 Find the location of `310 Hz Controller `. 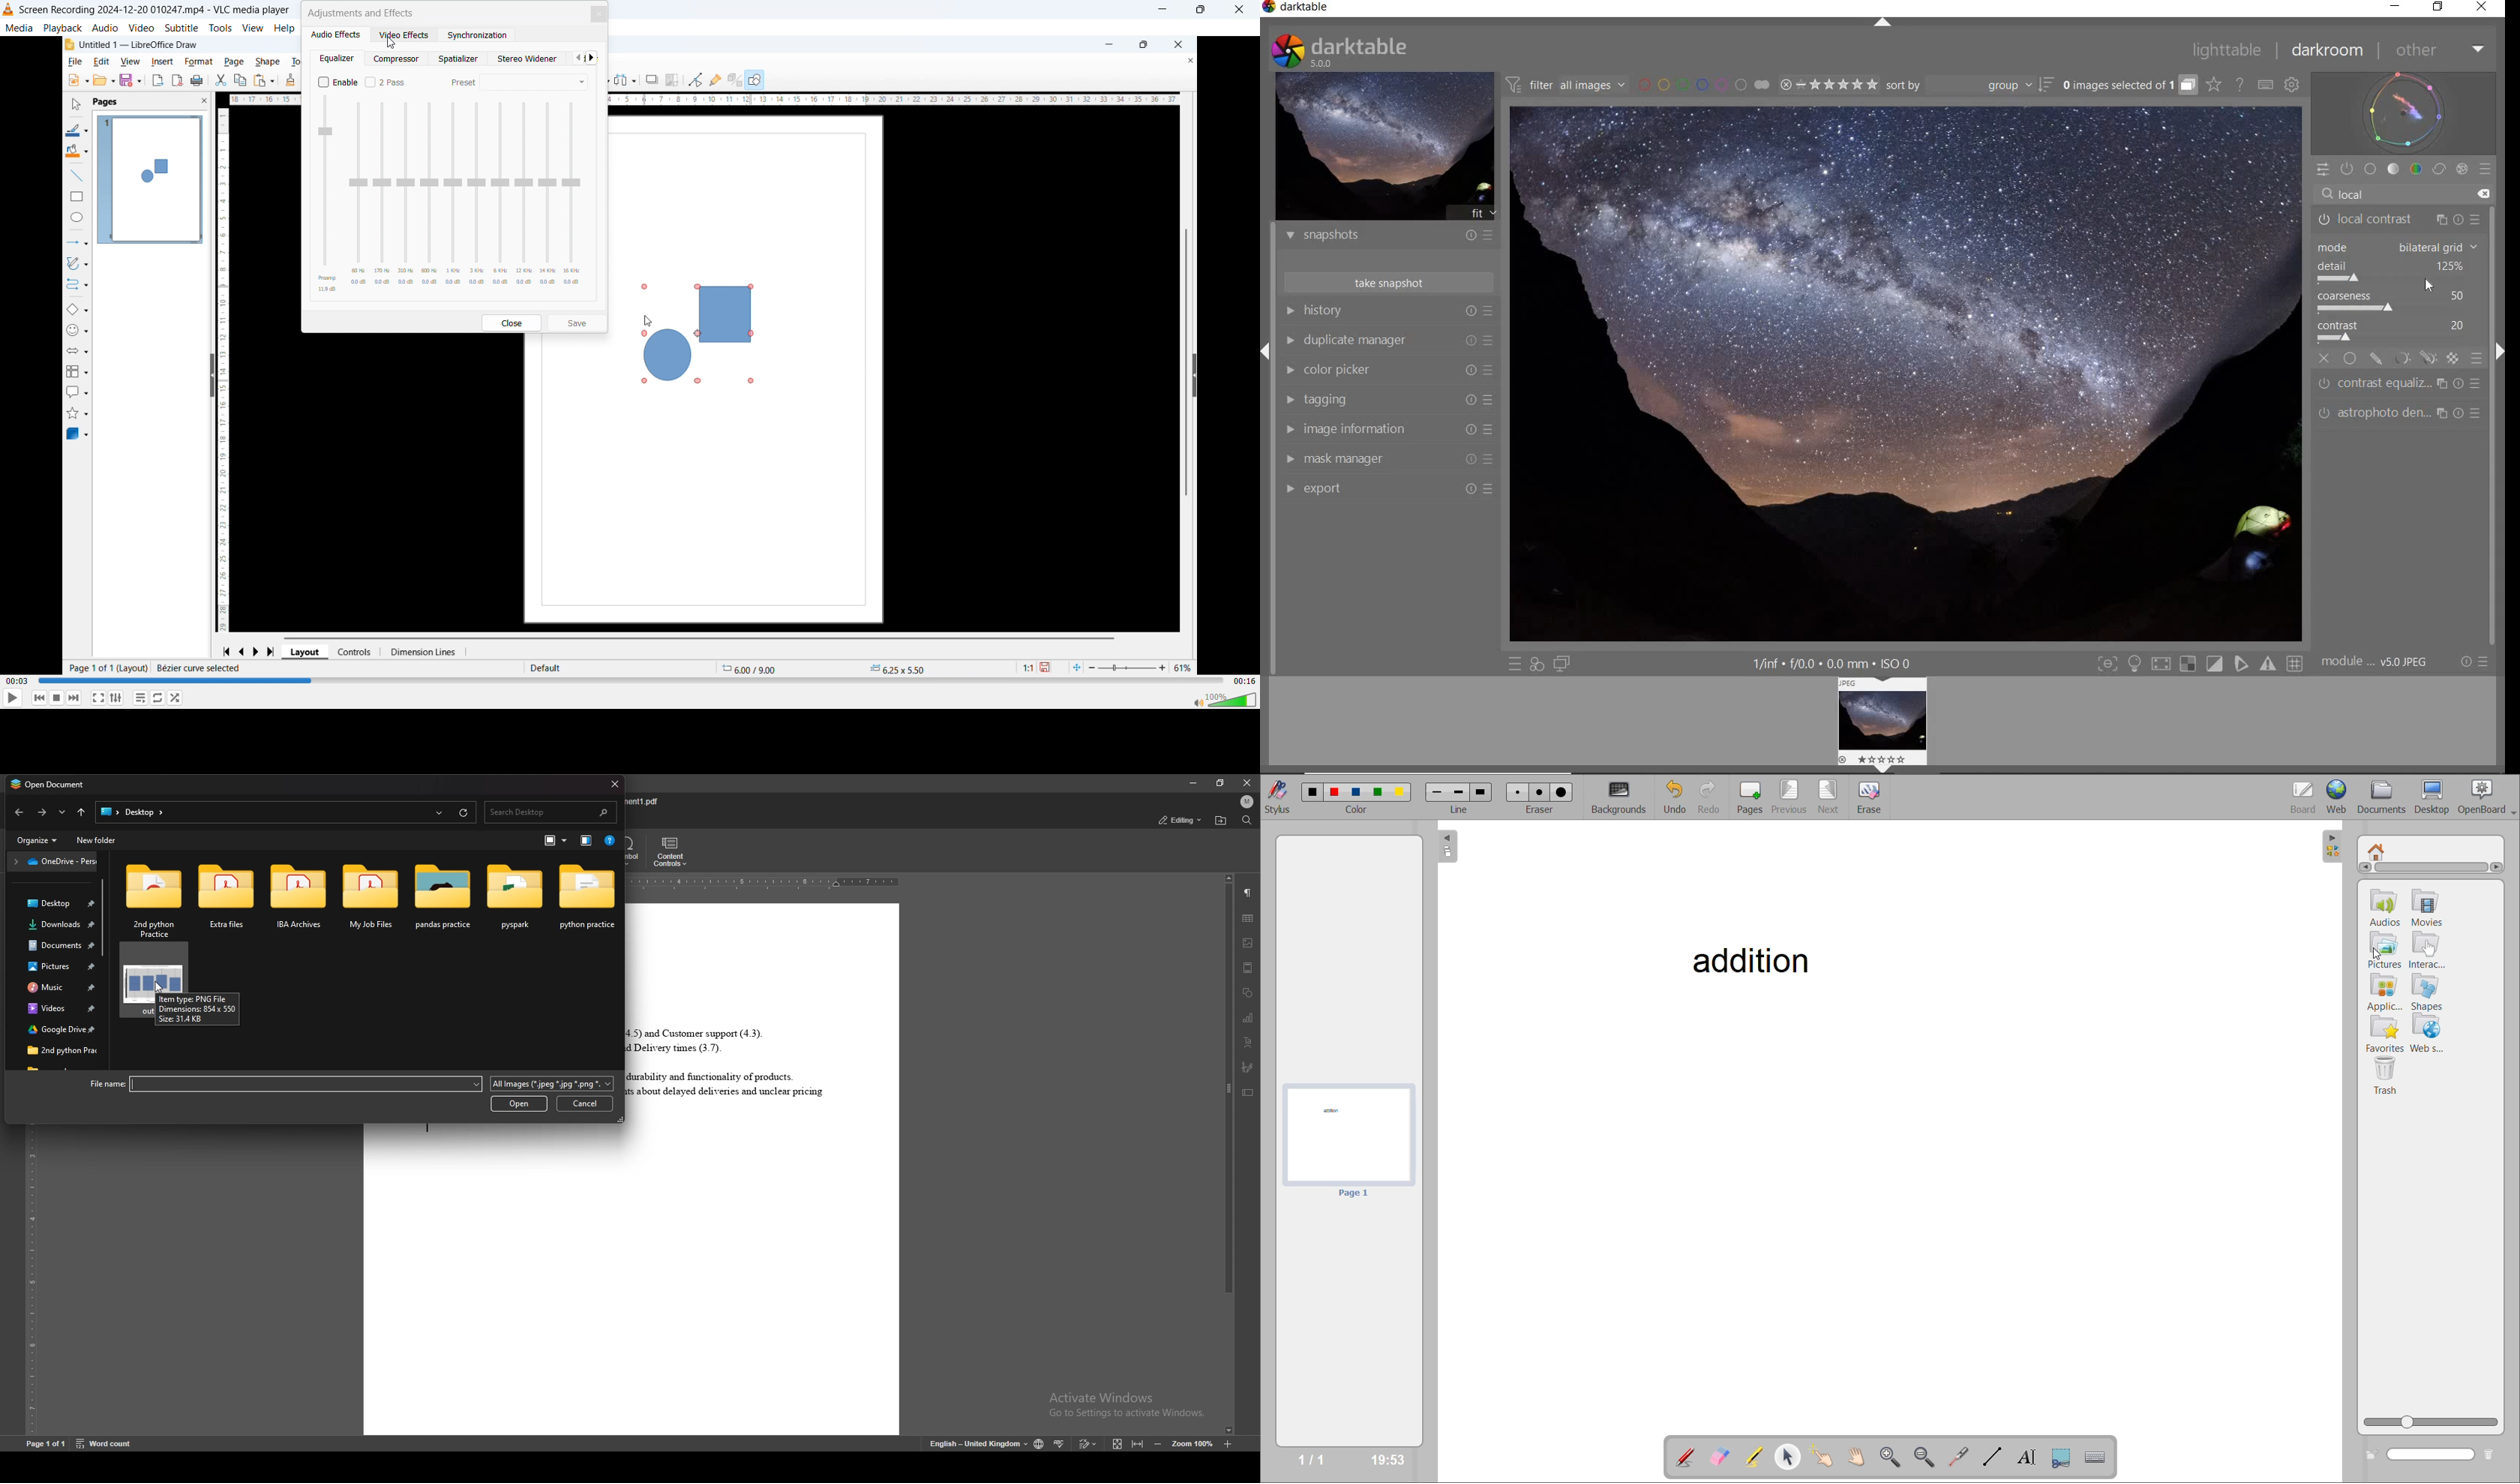

310 Hz Controller  is located at coordinates (406, 196).